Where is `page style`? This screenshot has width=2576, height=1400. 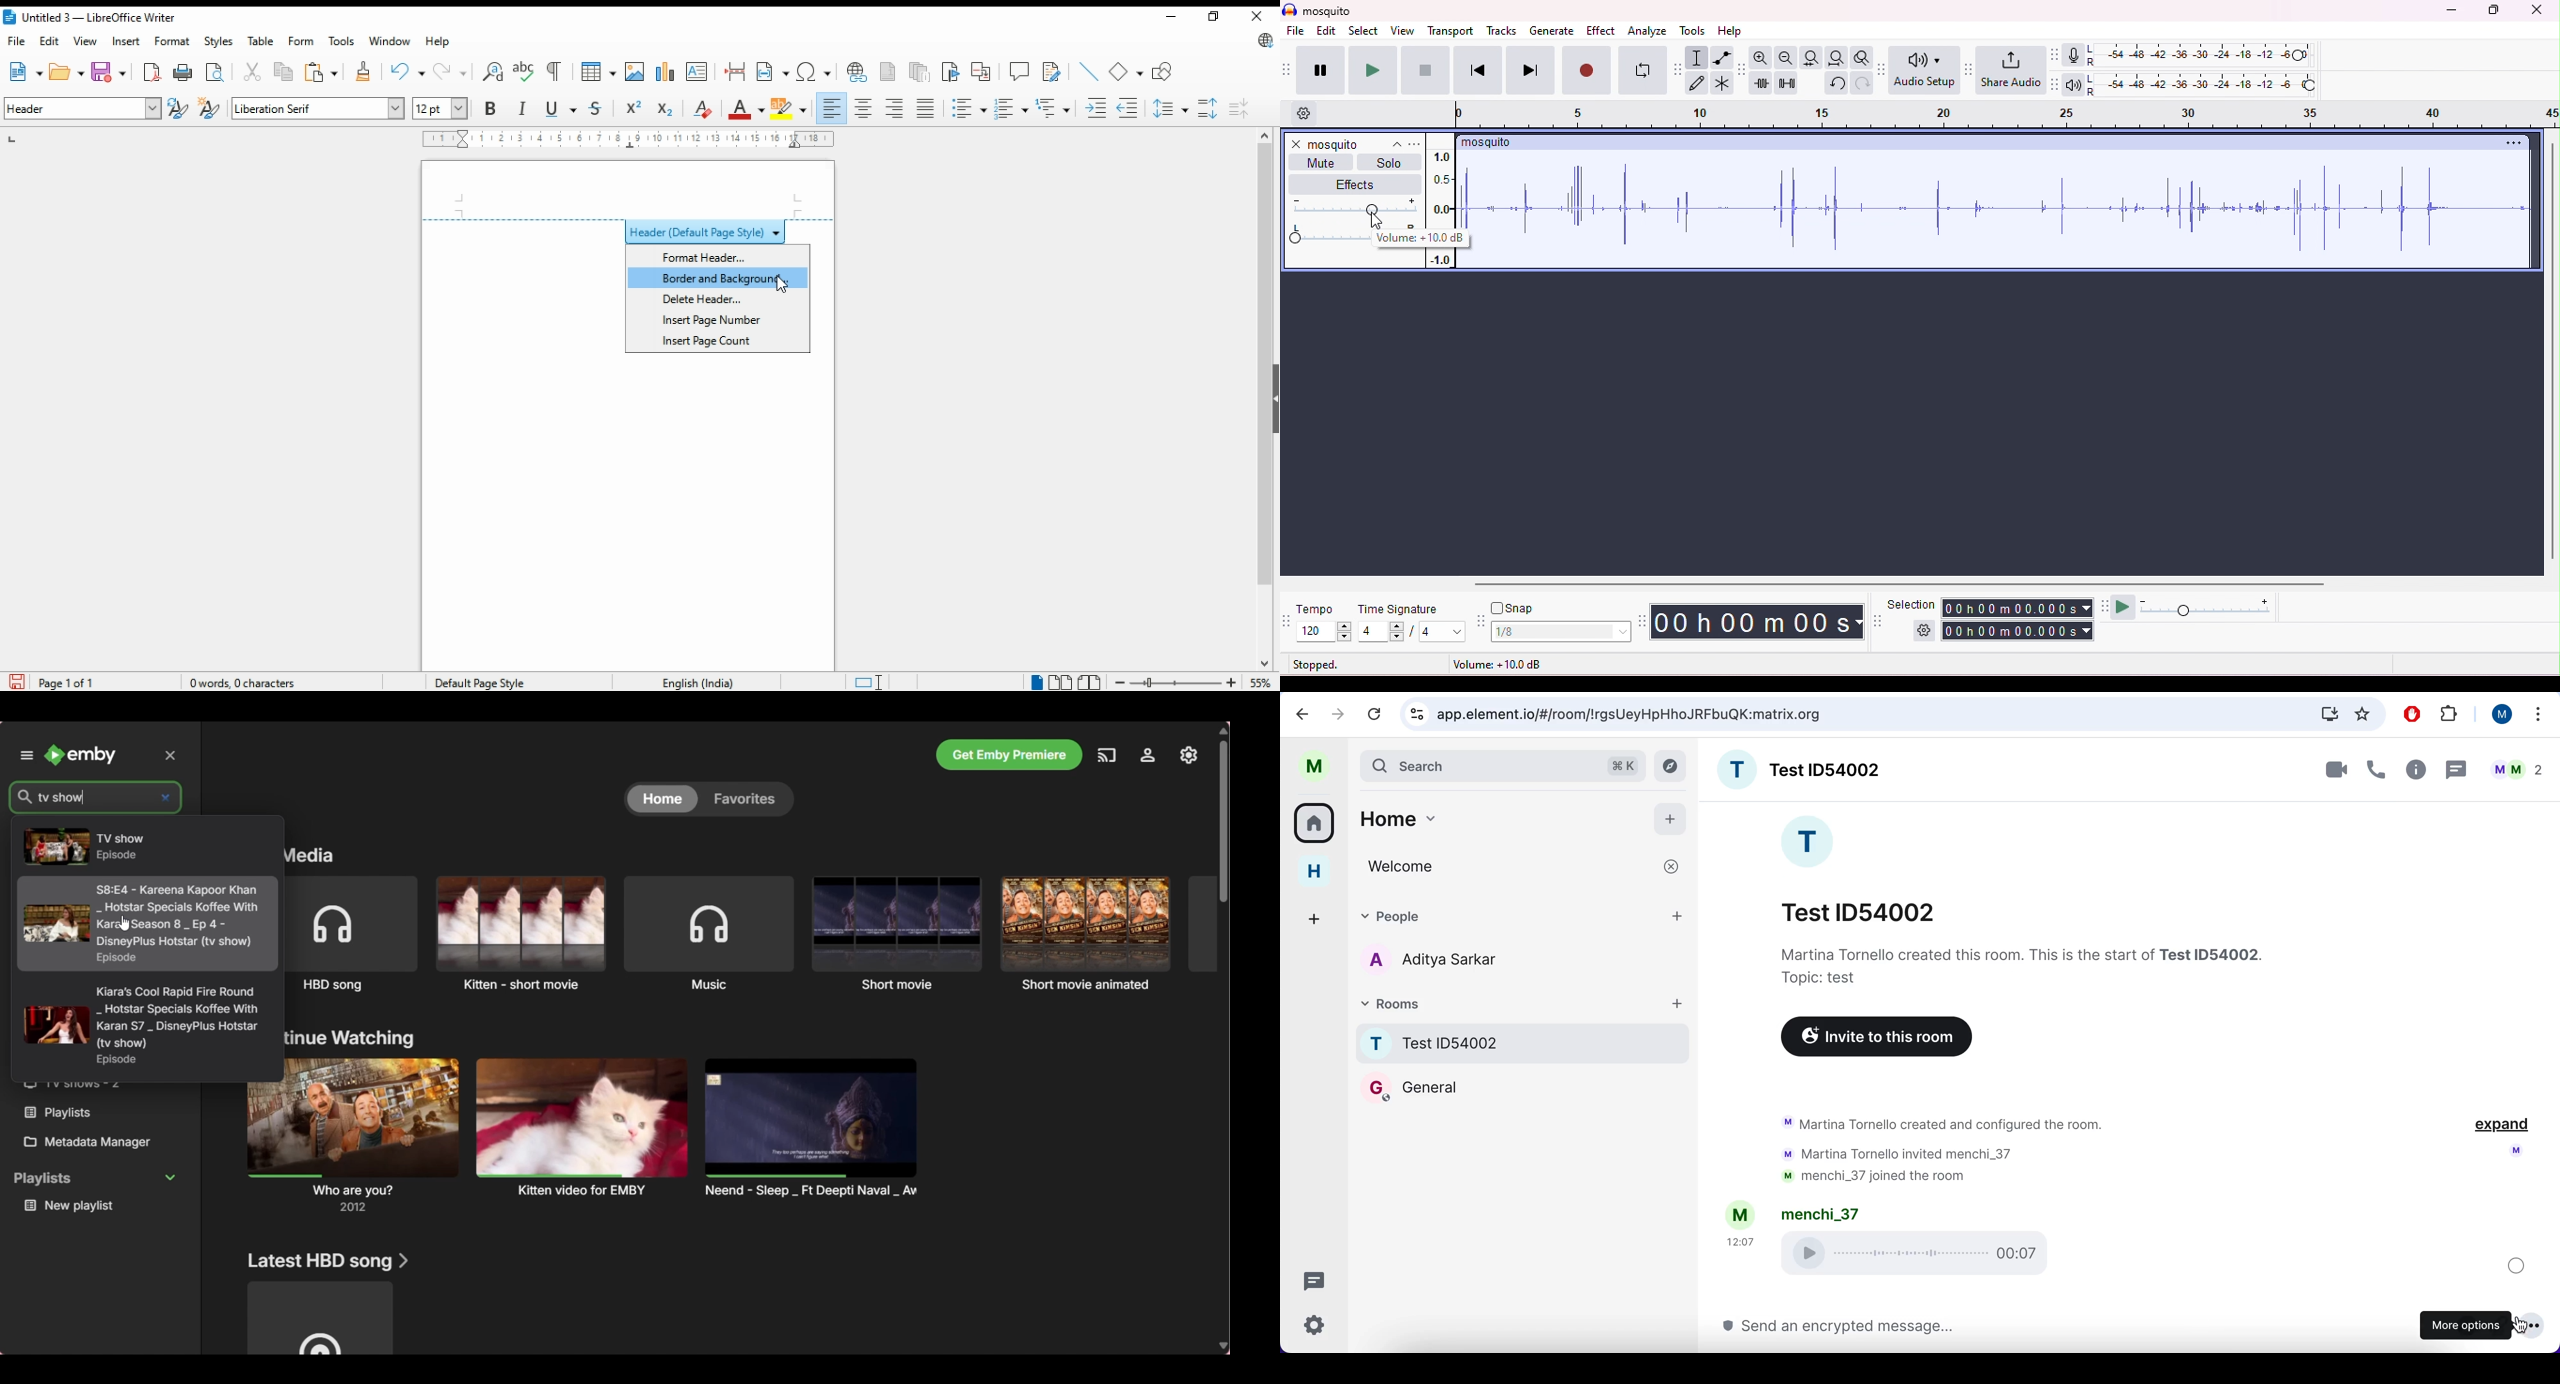
page style is located at coordinates (484, 682).